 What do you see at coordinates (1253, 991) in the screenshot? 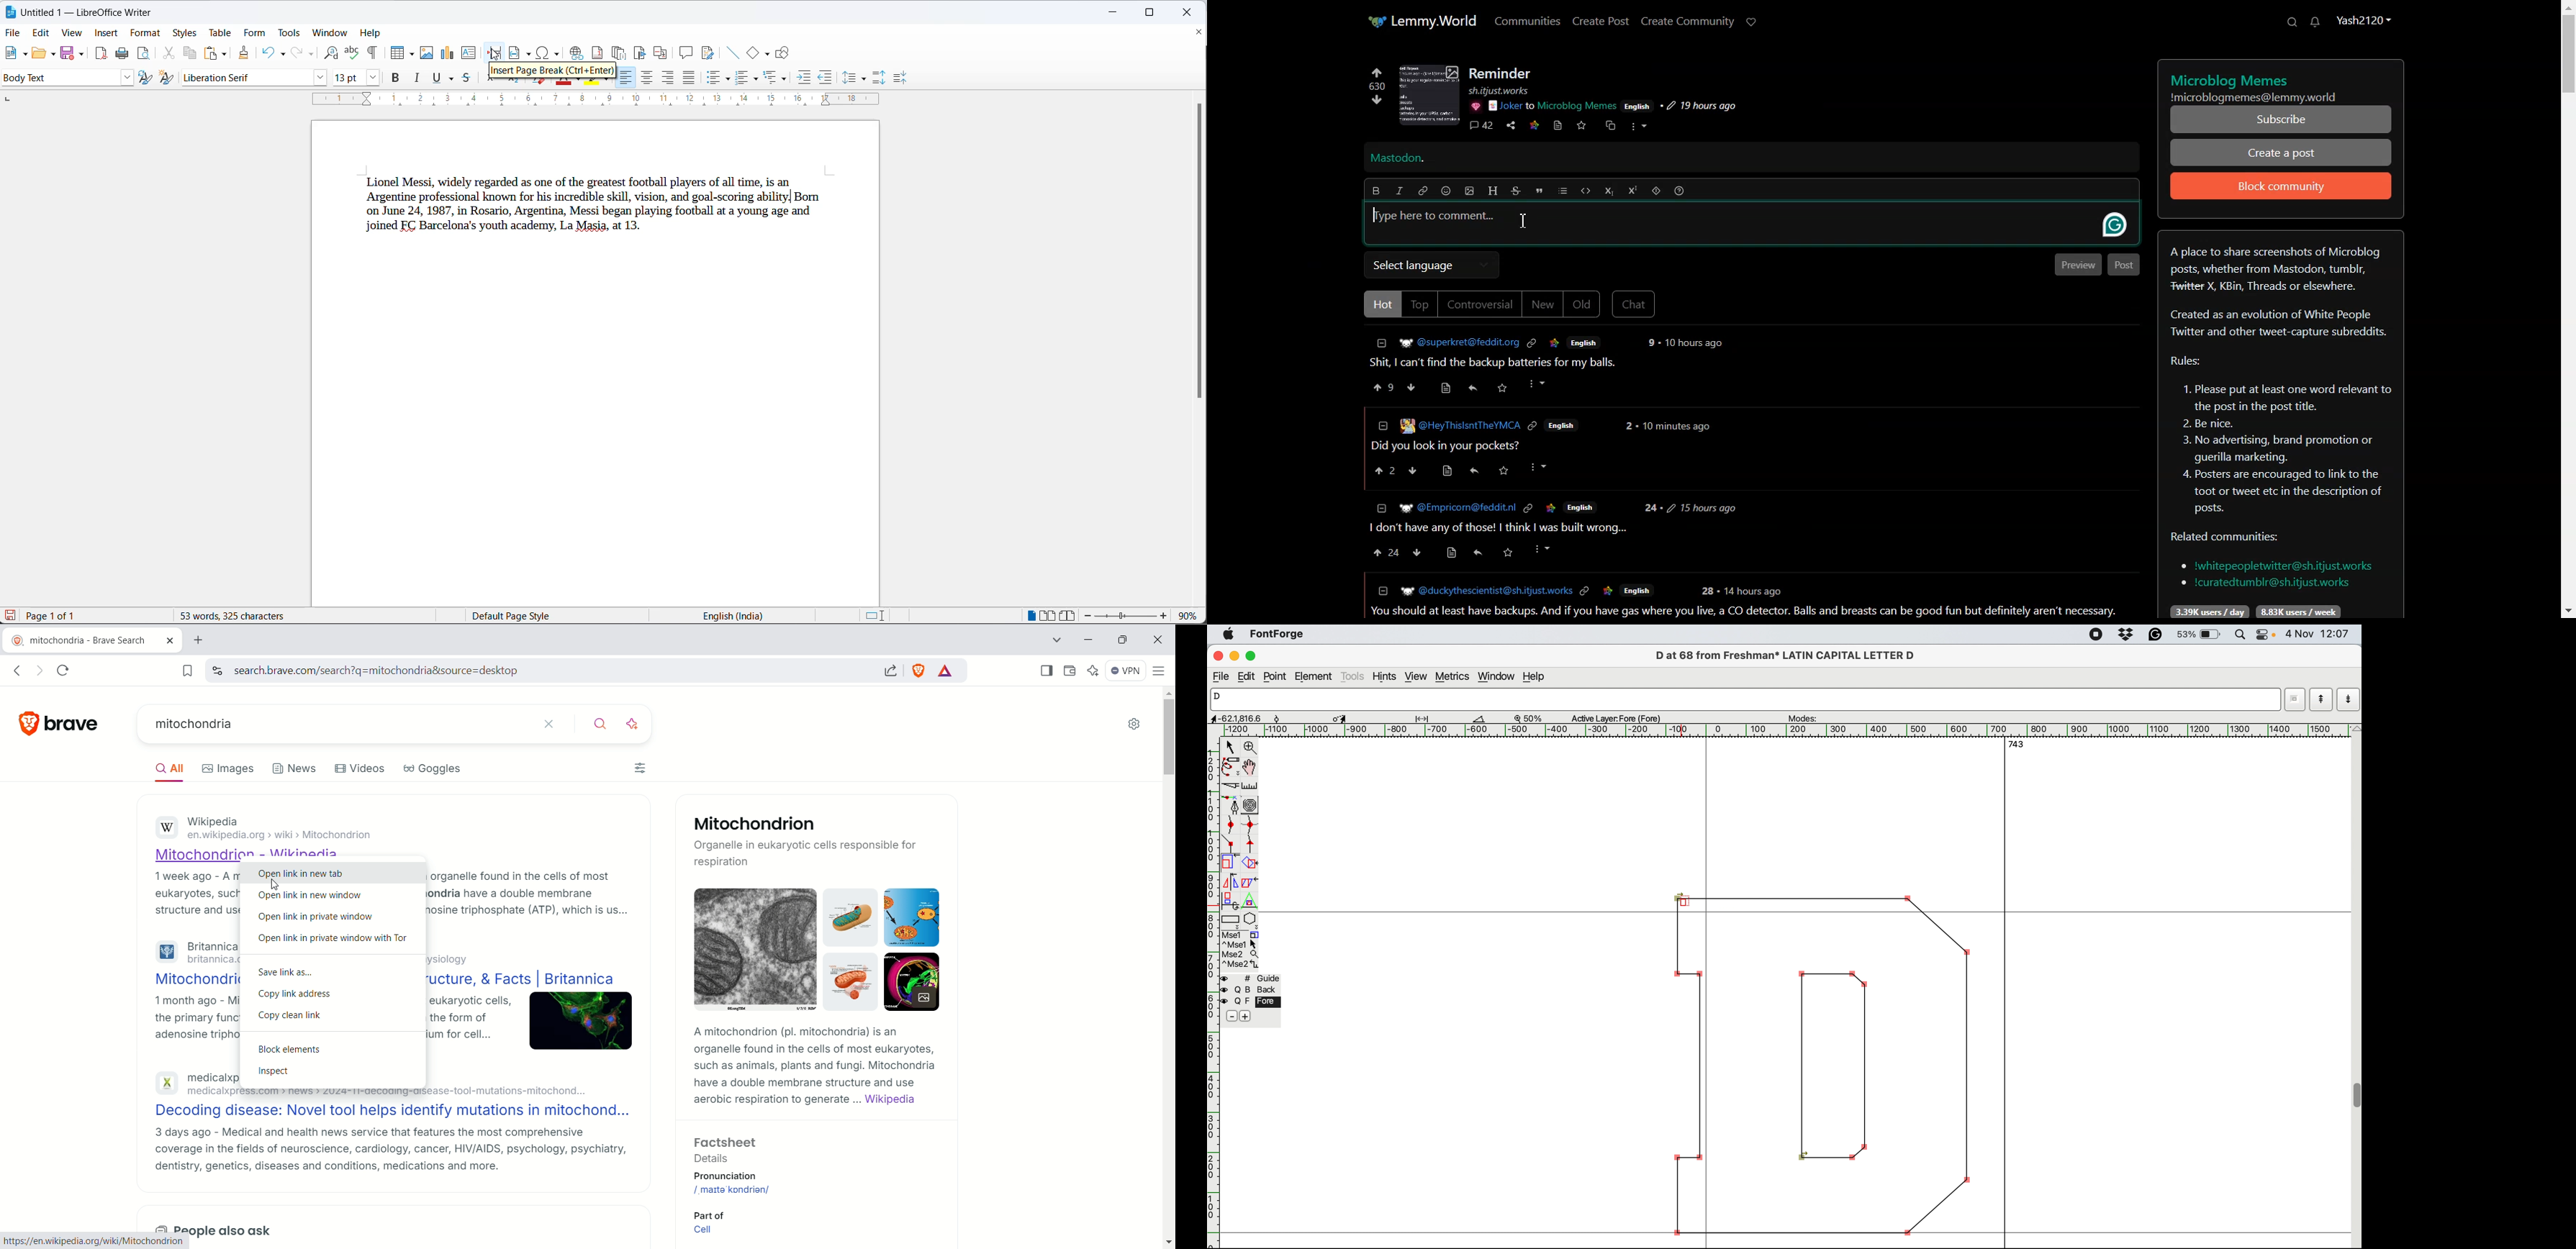
I see `Q B back` at bounding box center [1253, 991].